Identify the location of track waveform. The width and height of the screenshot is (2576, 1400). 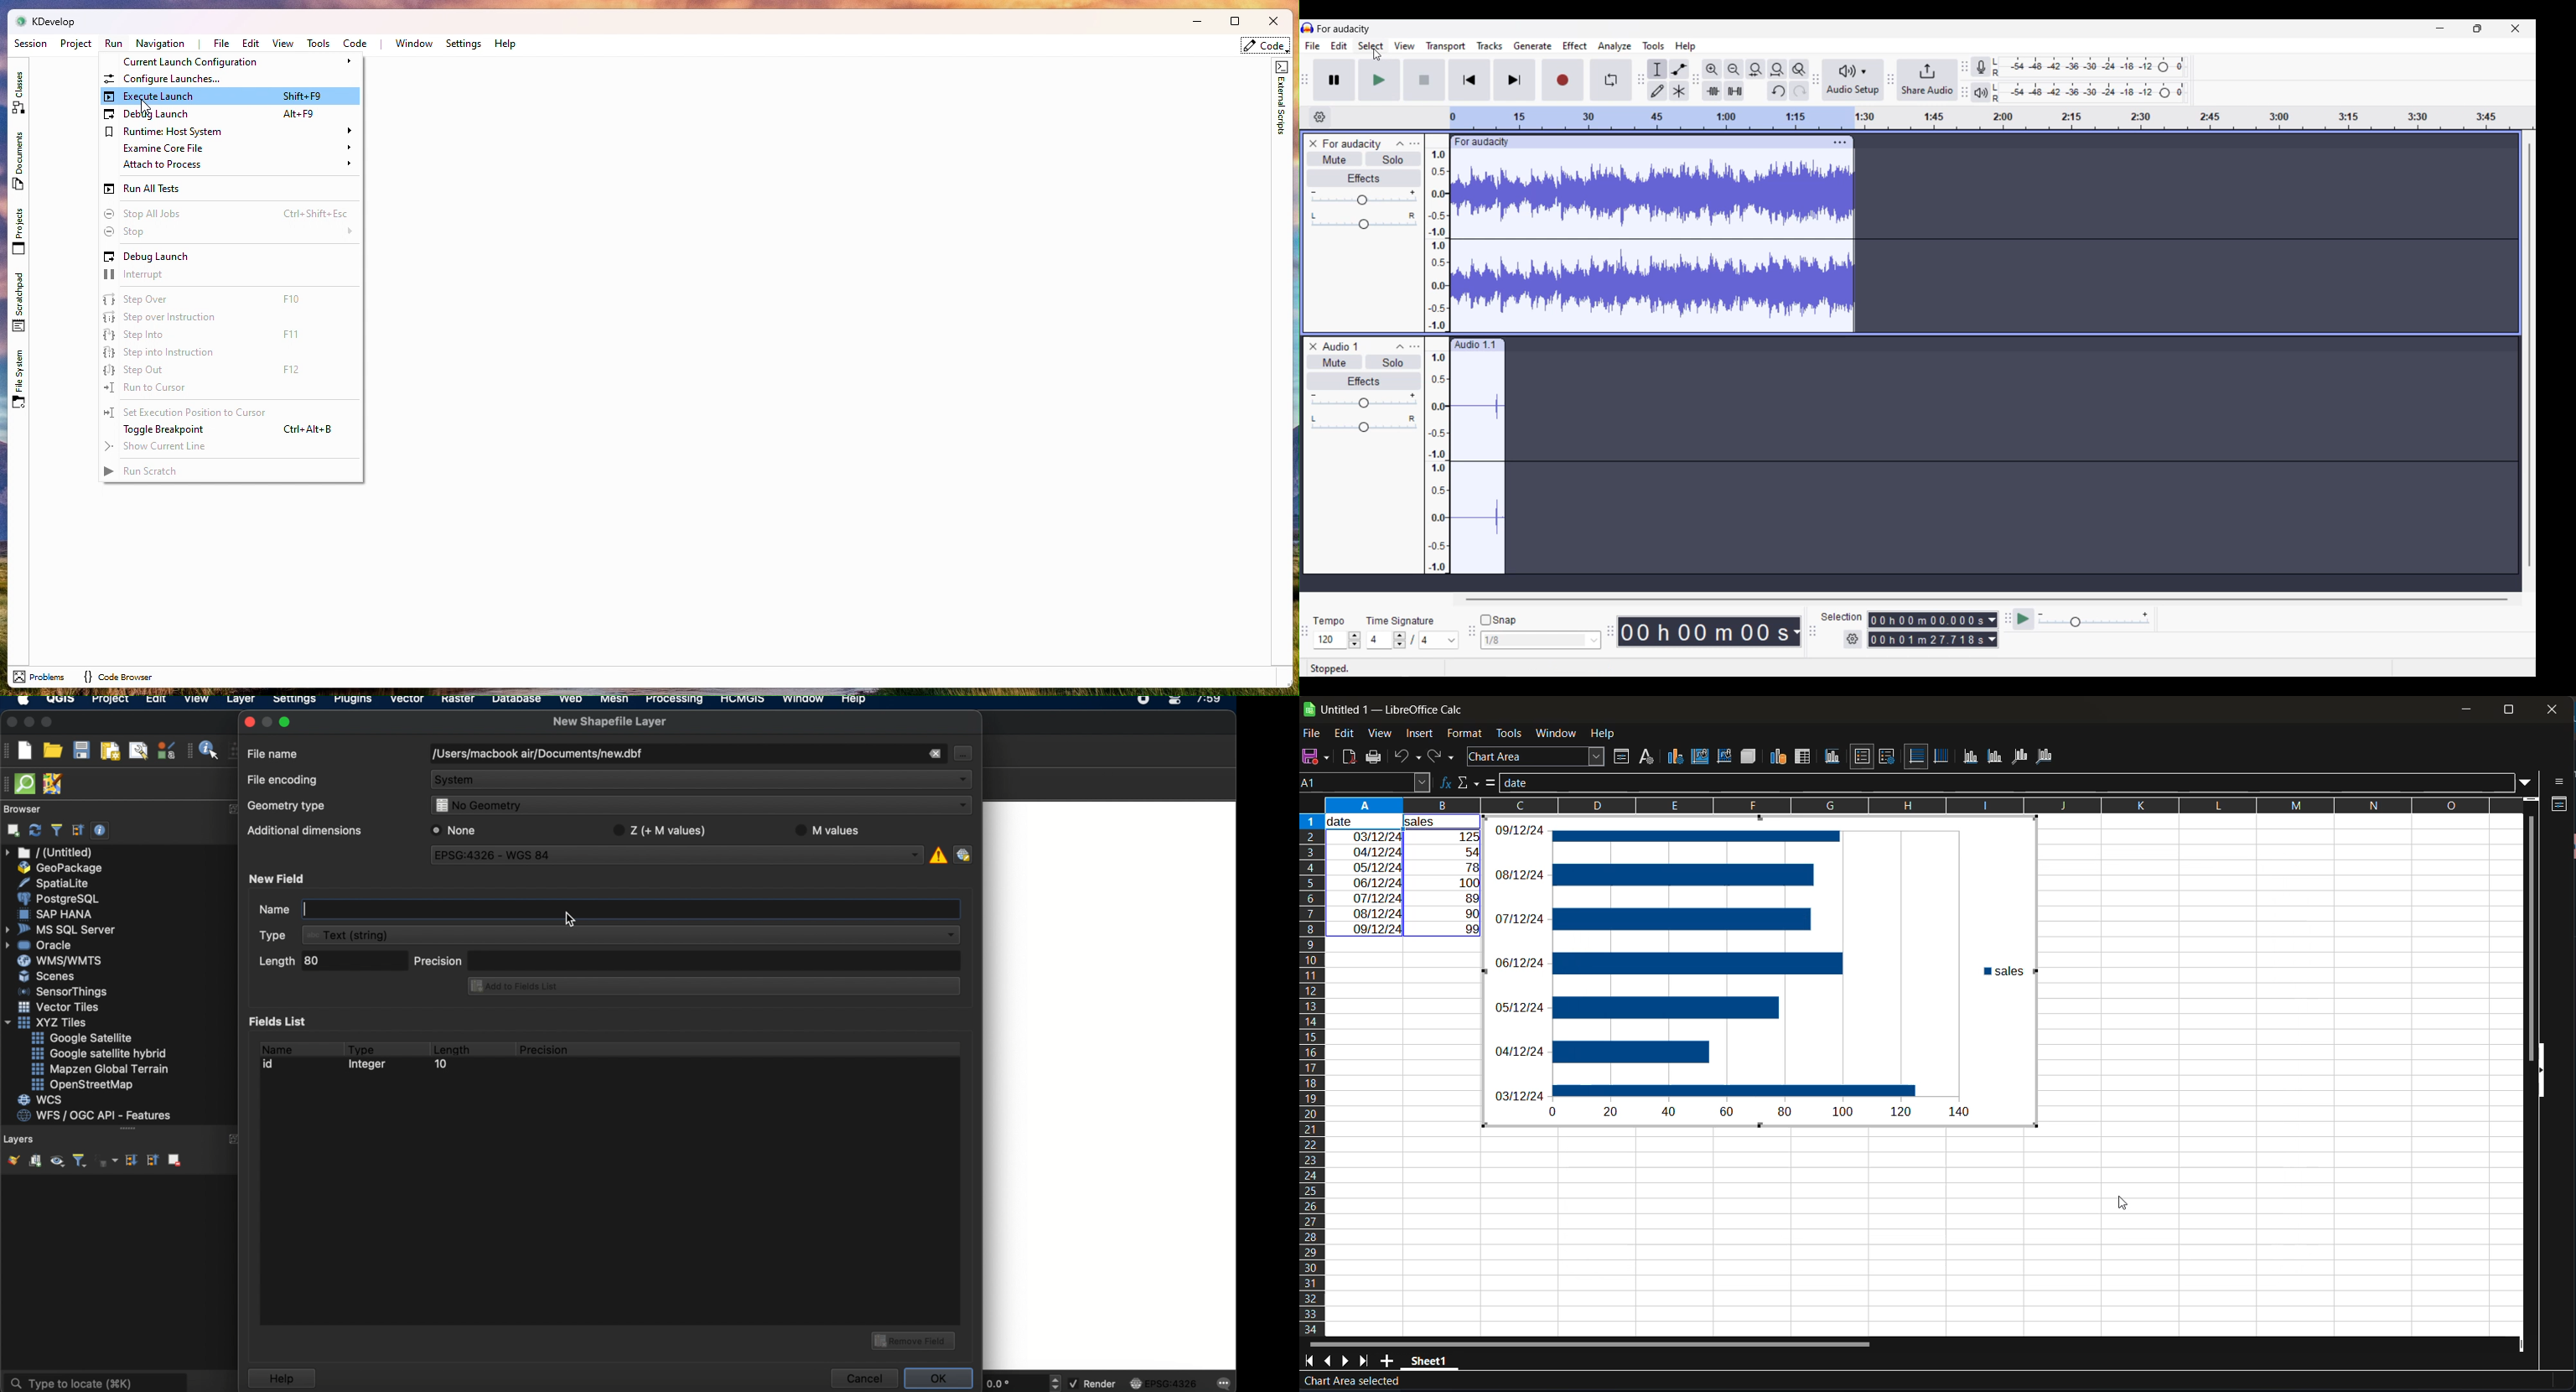
(1477, 466).